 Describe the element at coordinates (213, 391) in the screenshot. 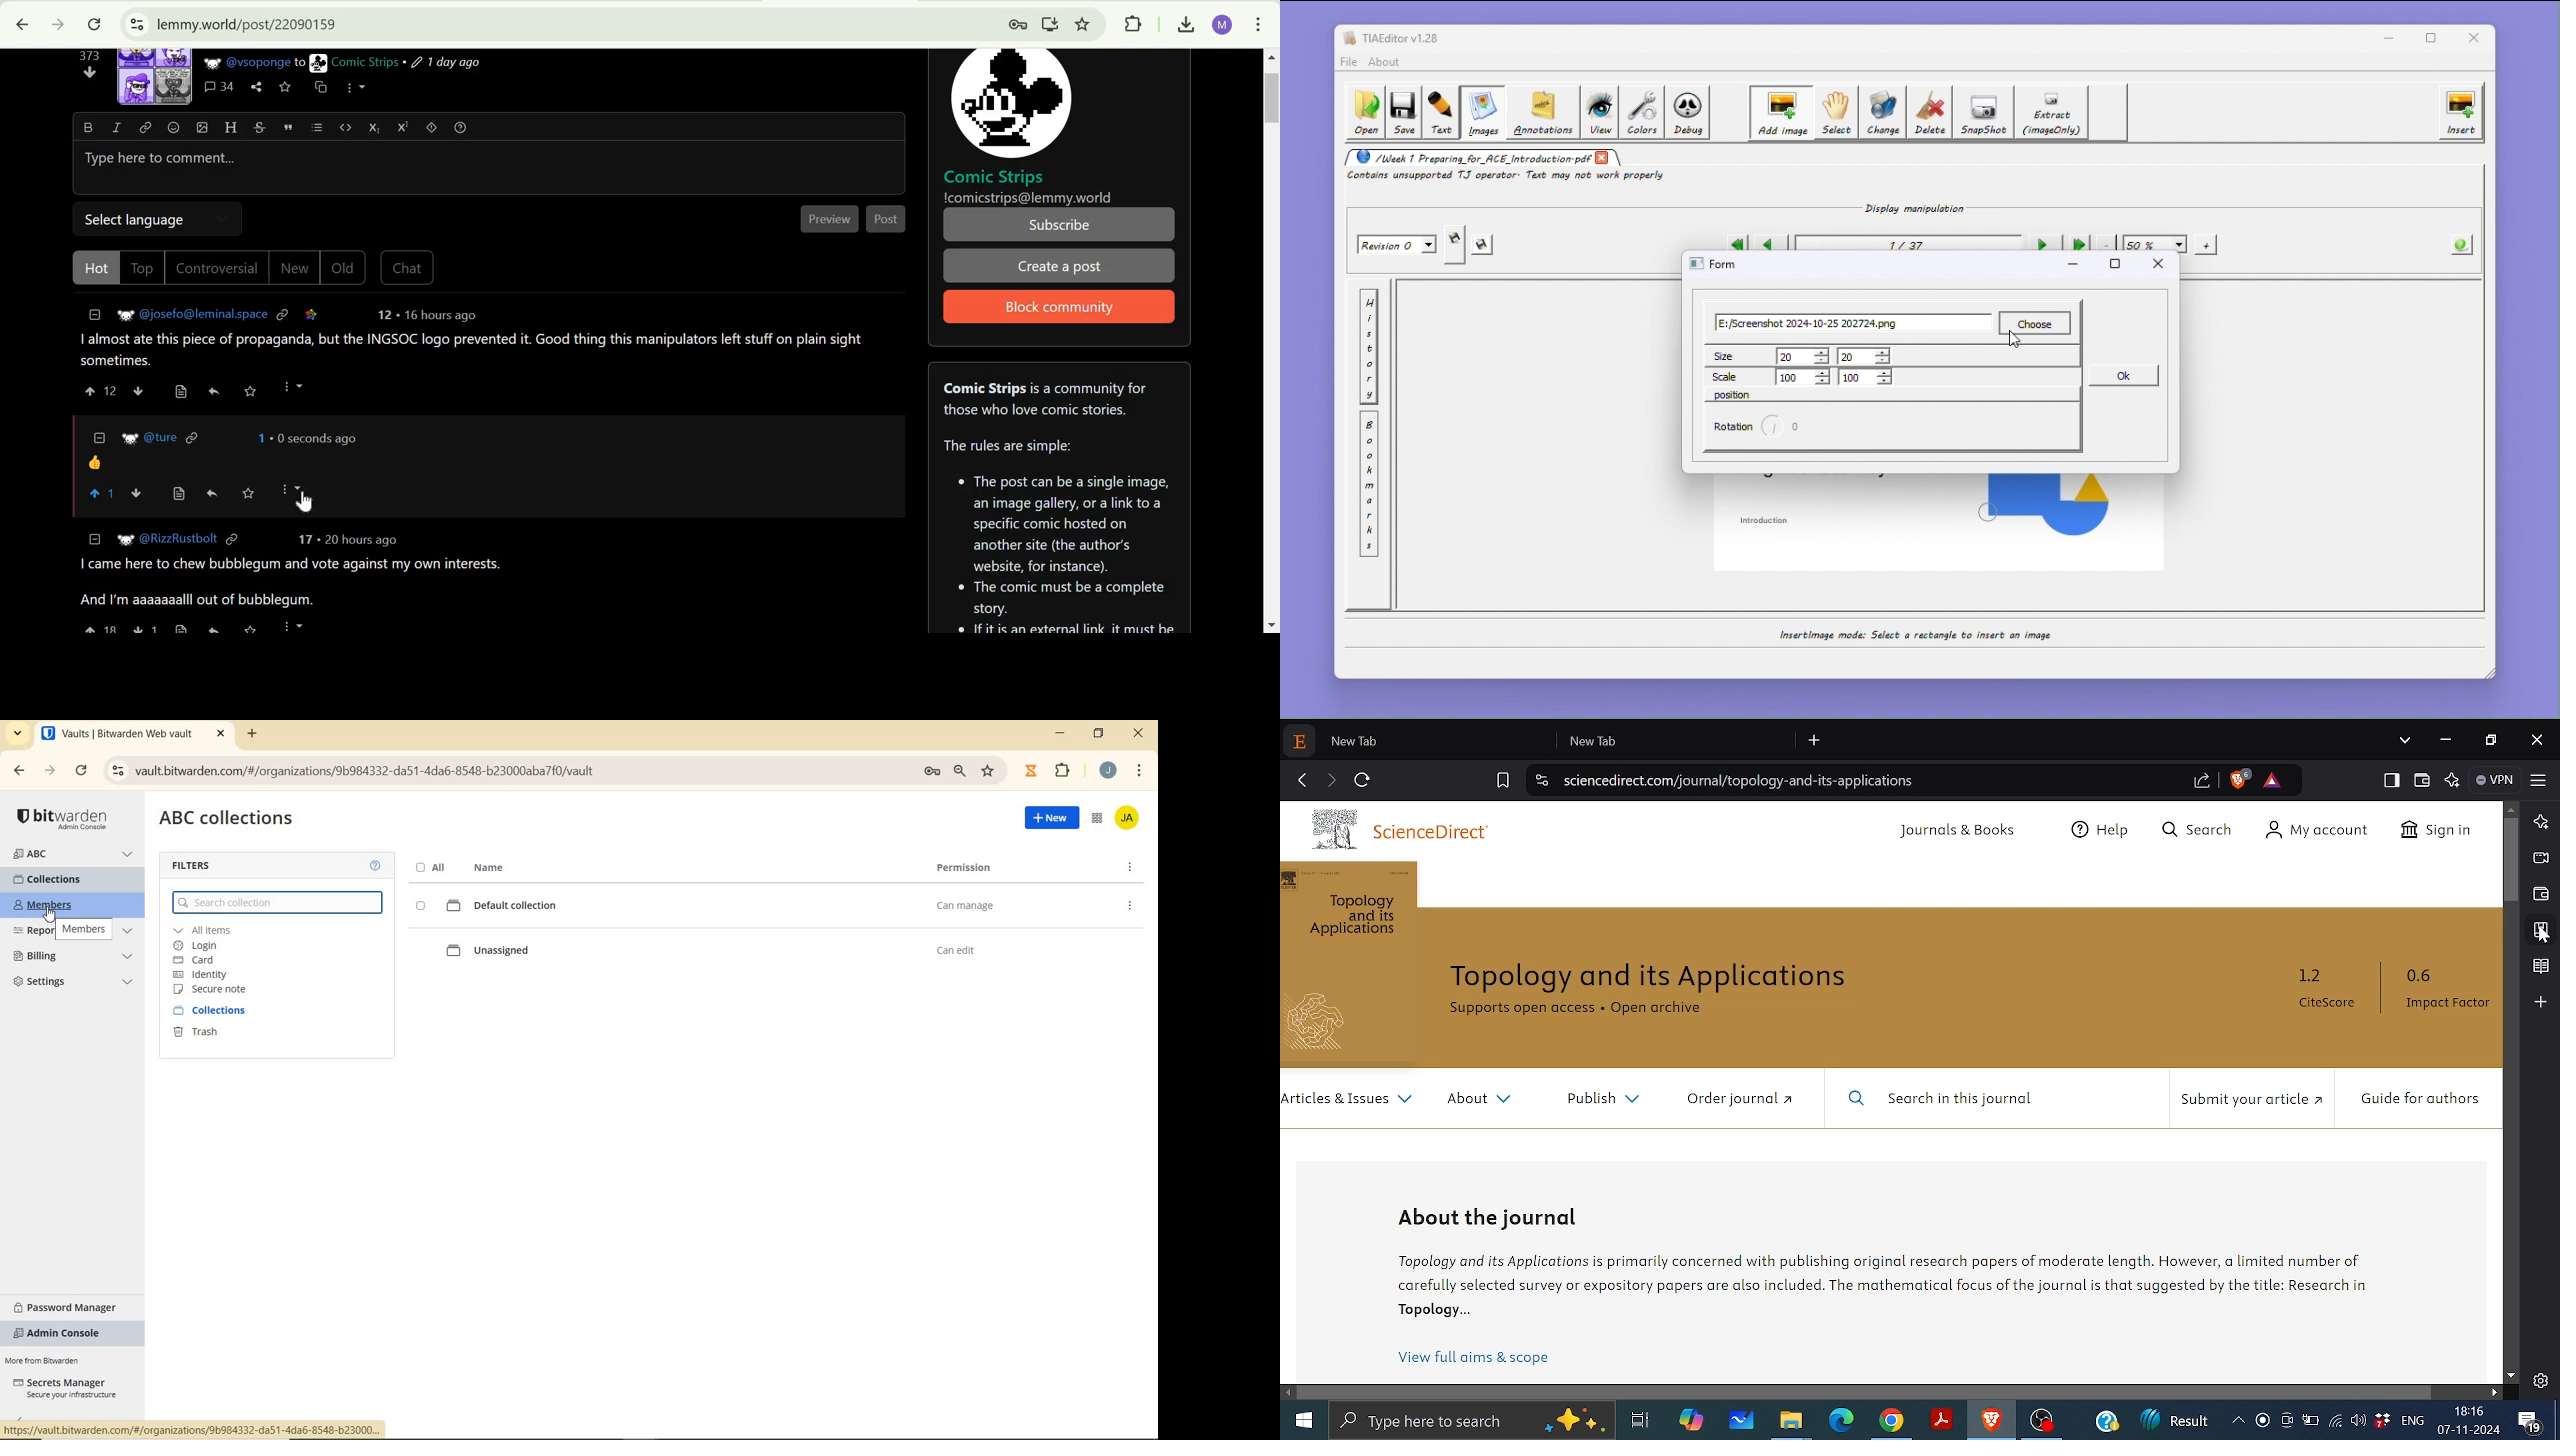

I see `reply` at that location.